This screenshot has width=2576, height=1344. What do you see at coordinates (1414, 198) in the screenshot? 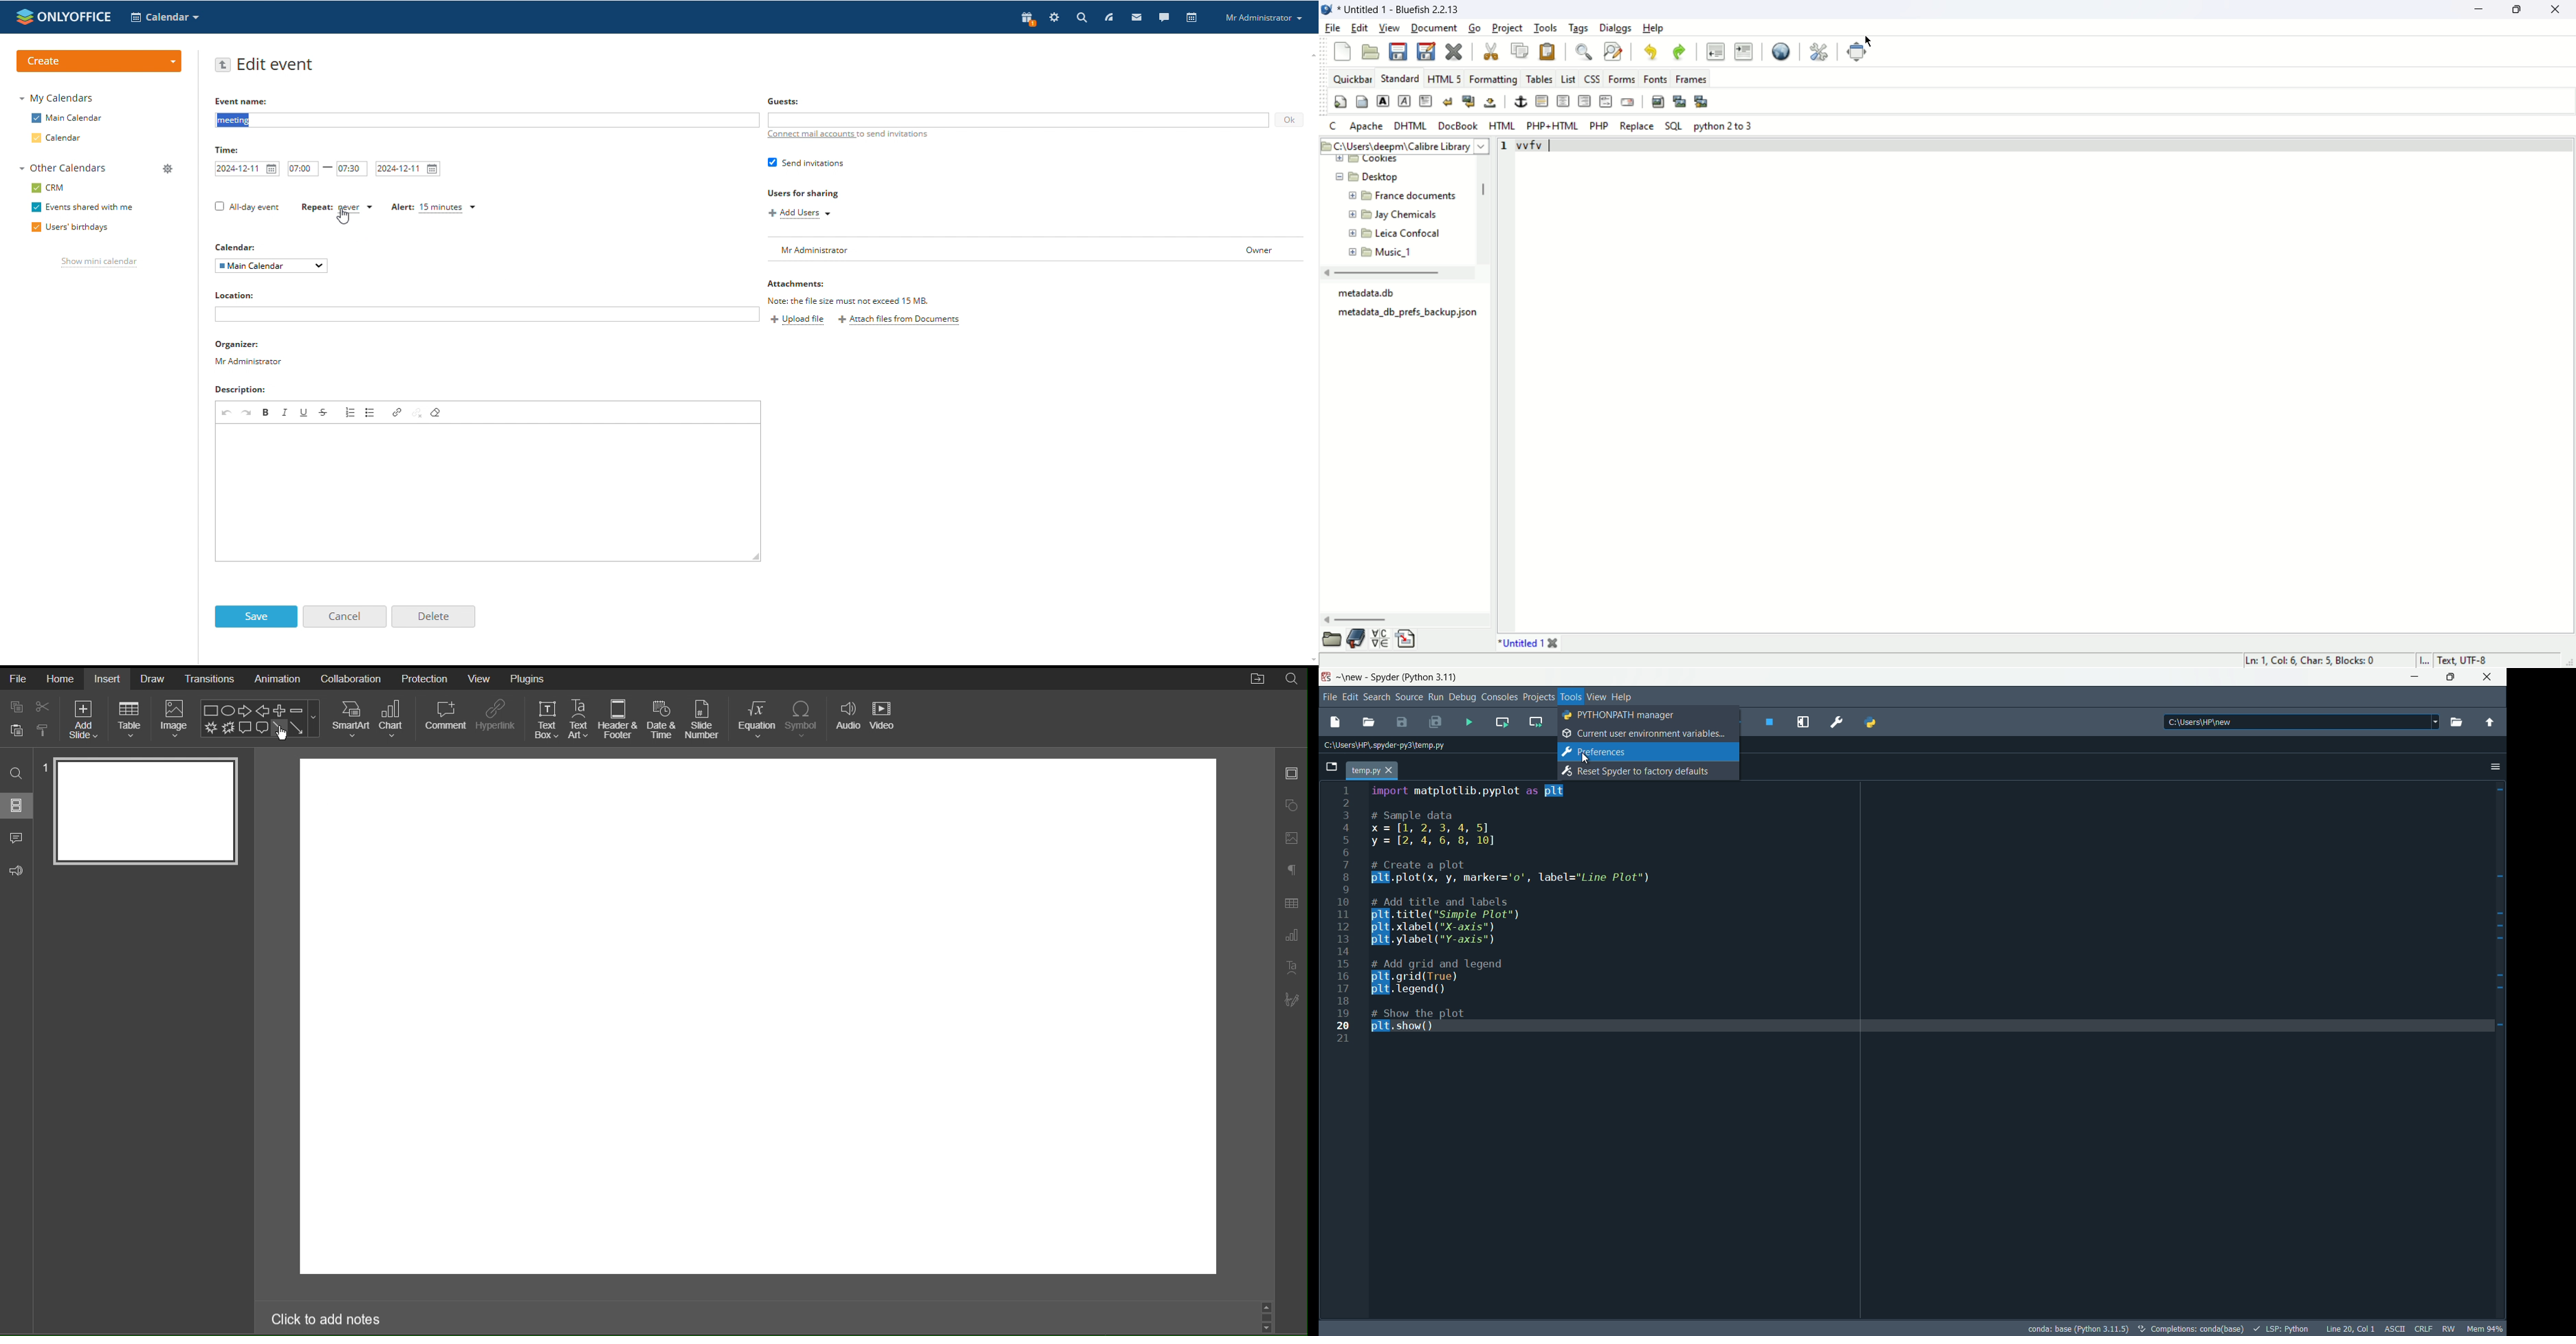
I see ` France documents` at bounding box center [1414, 198].